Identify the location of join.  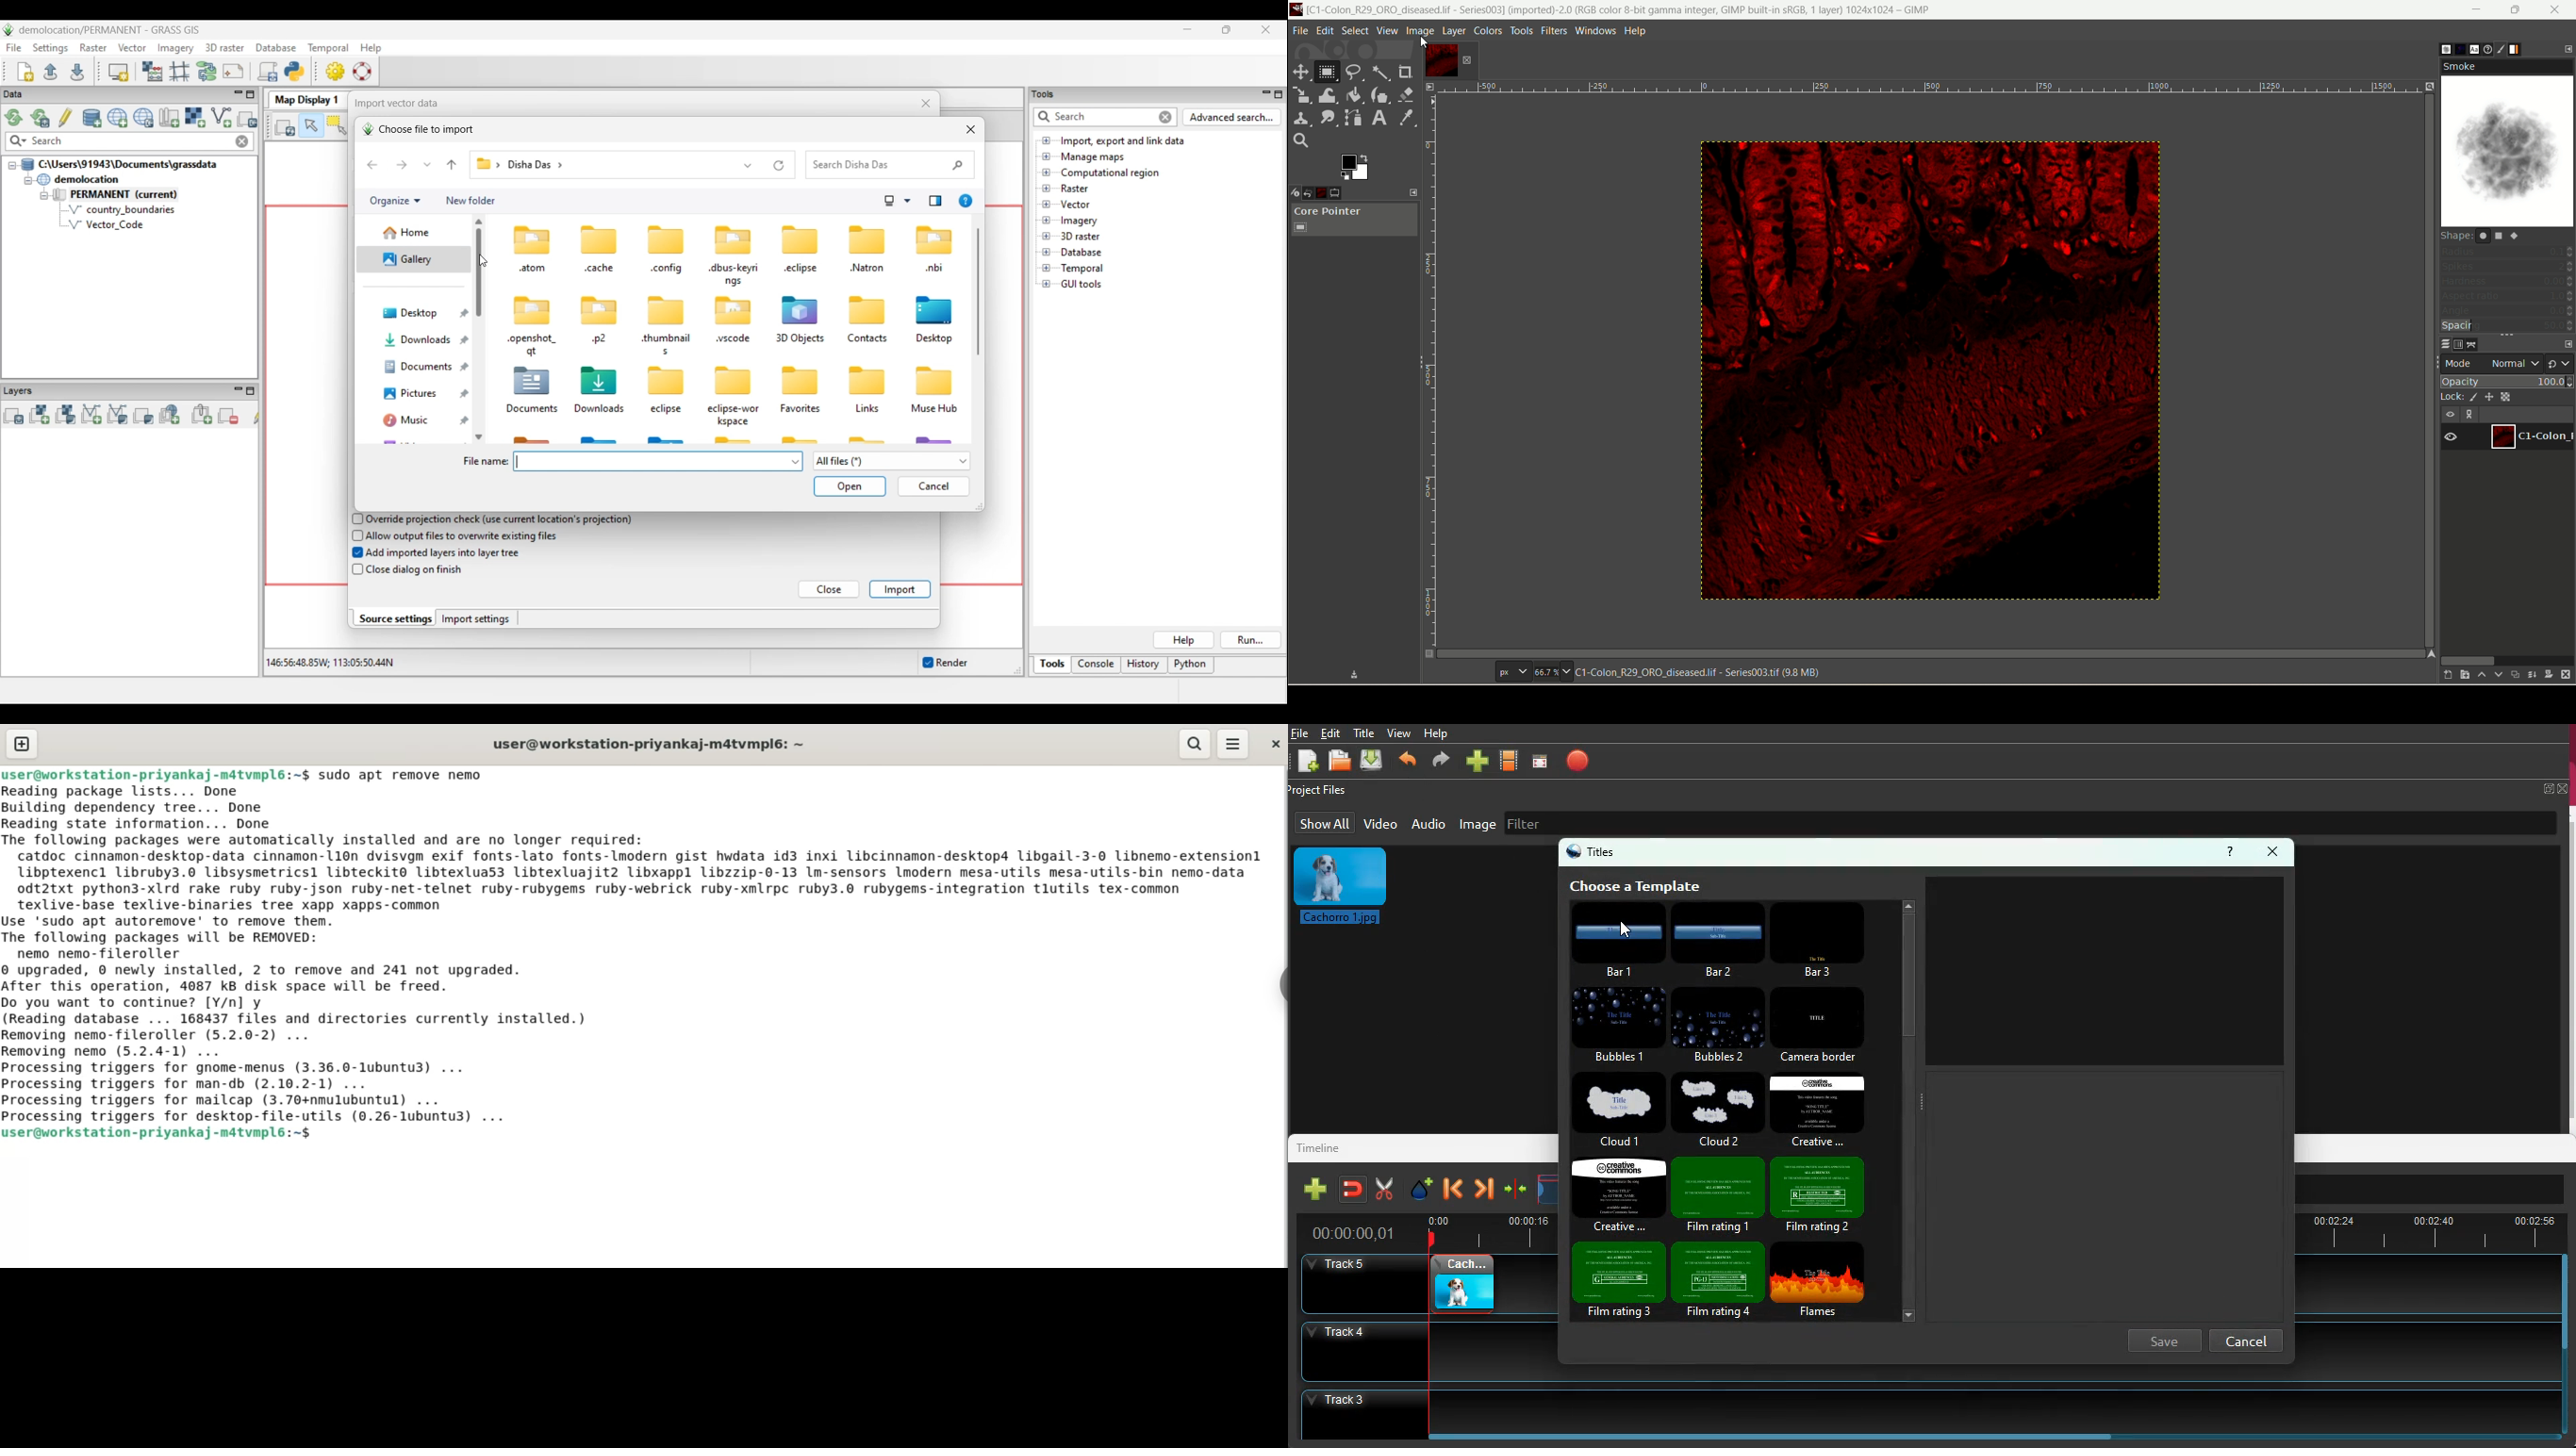
(1351, 1189).